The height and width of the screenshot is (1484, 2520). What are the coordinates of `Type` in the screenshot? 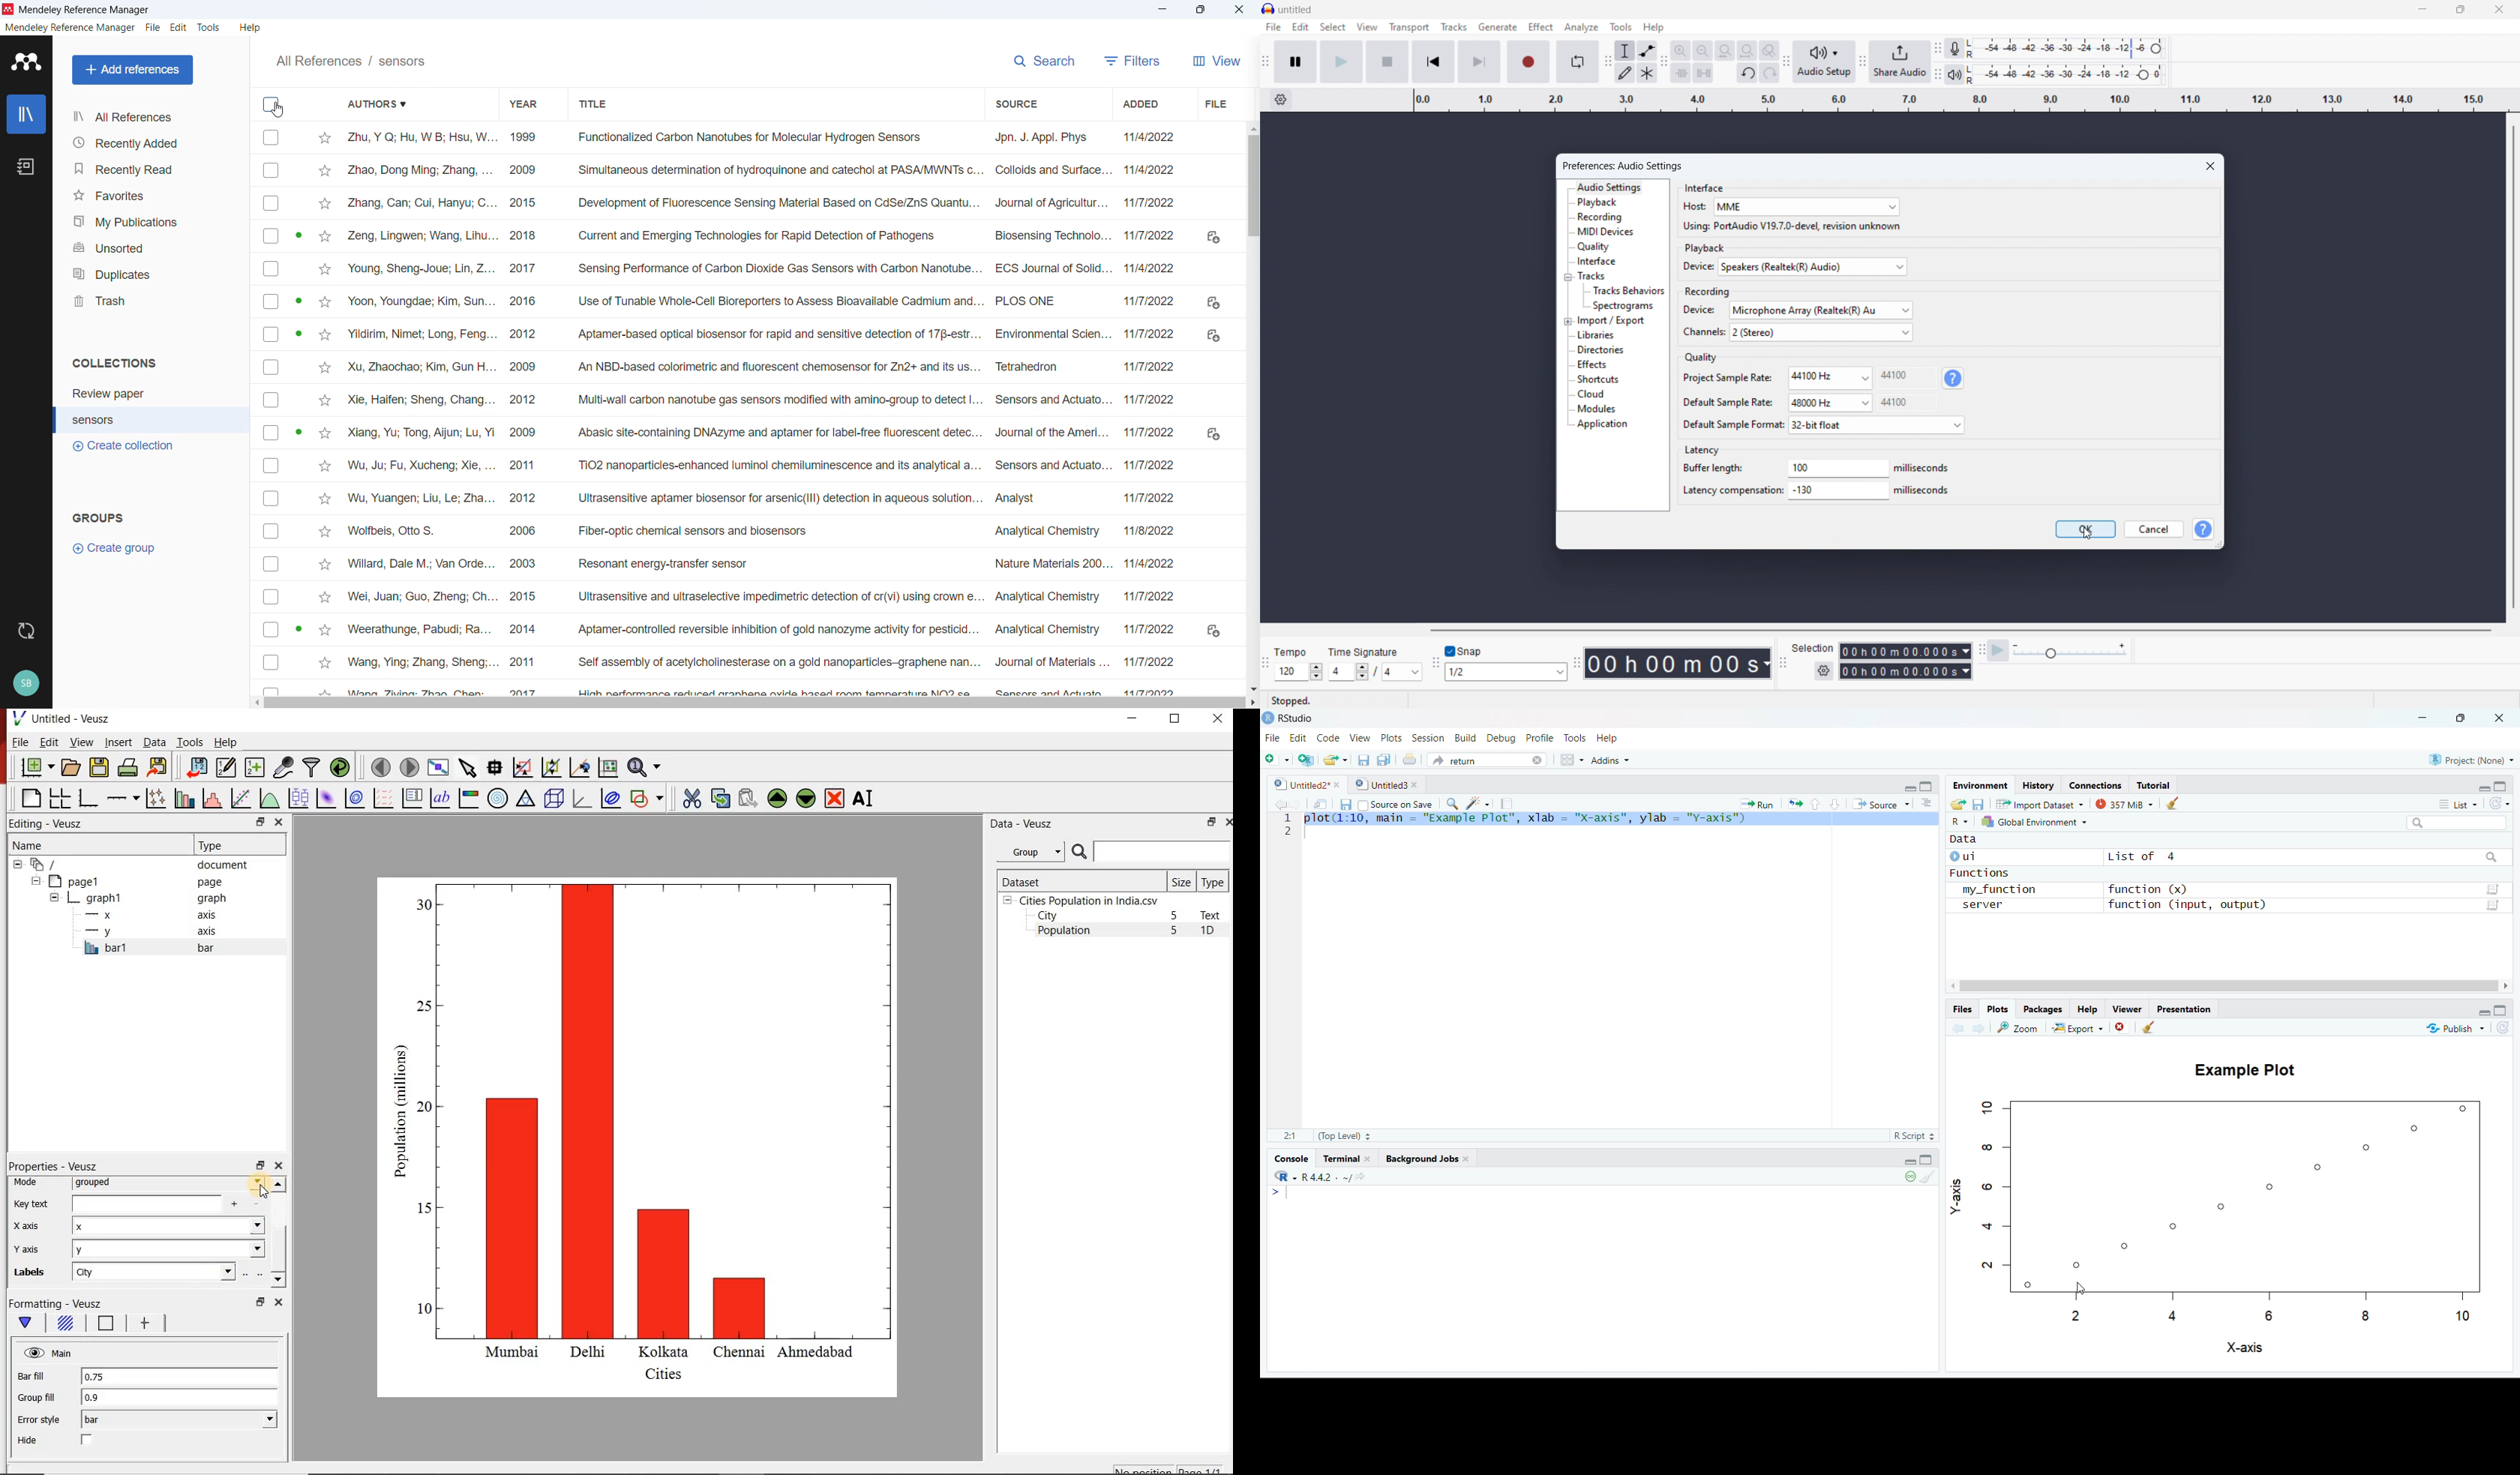 It's located at (238, 845).